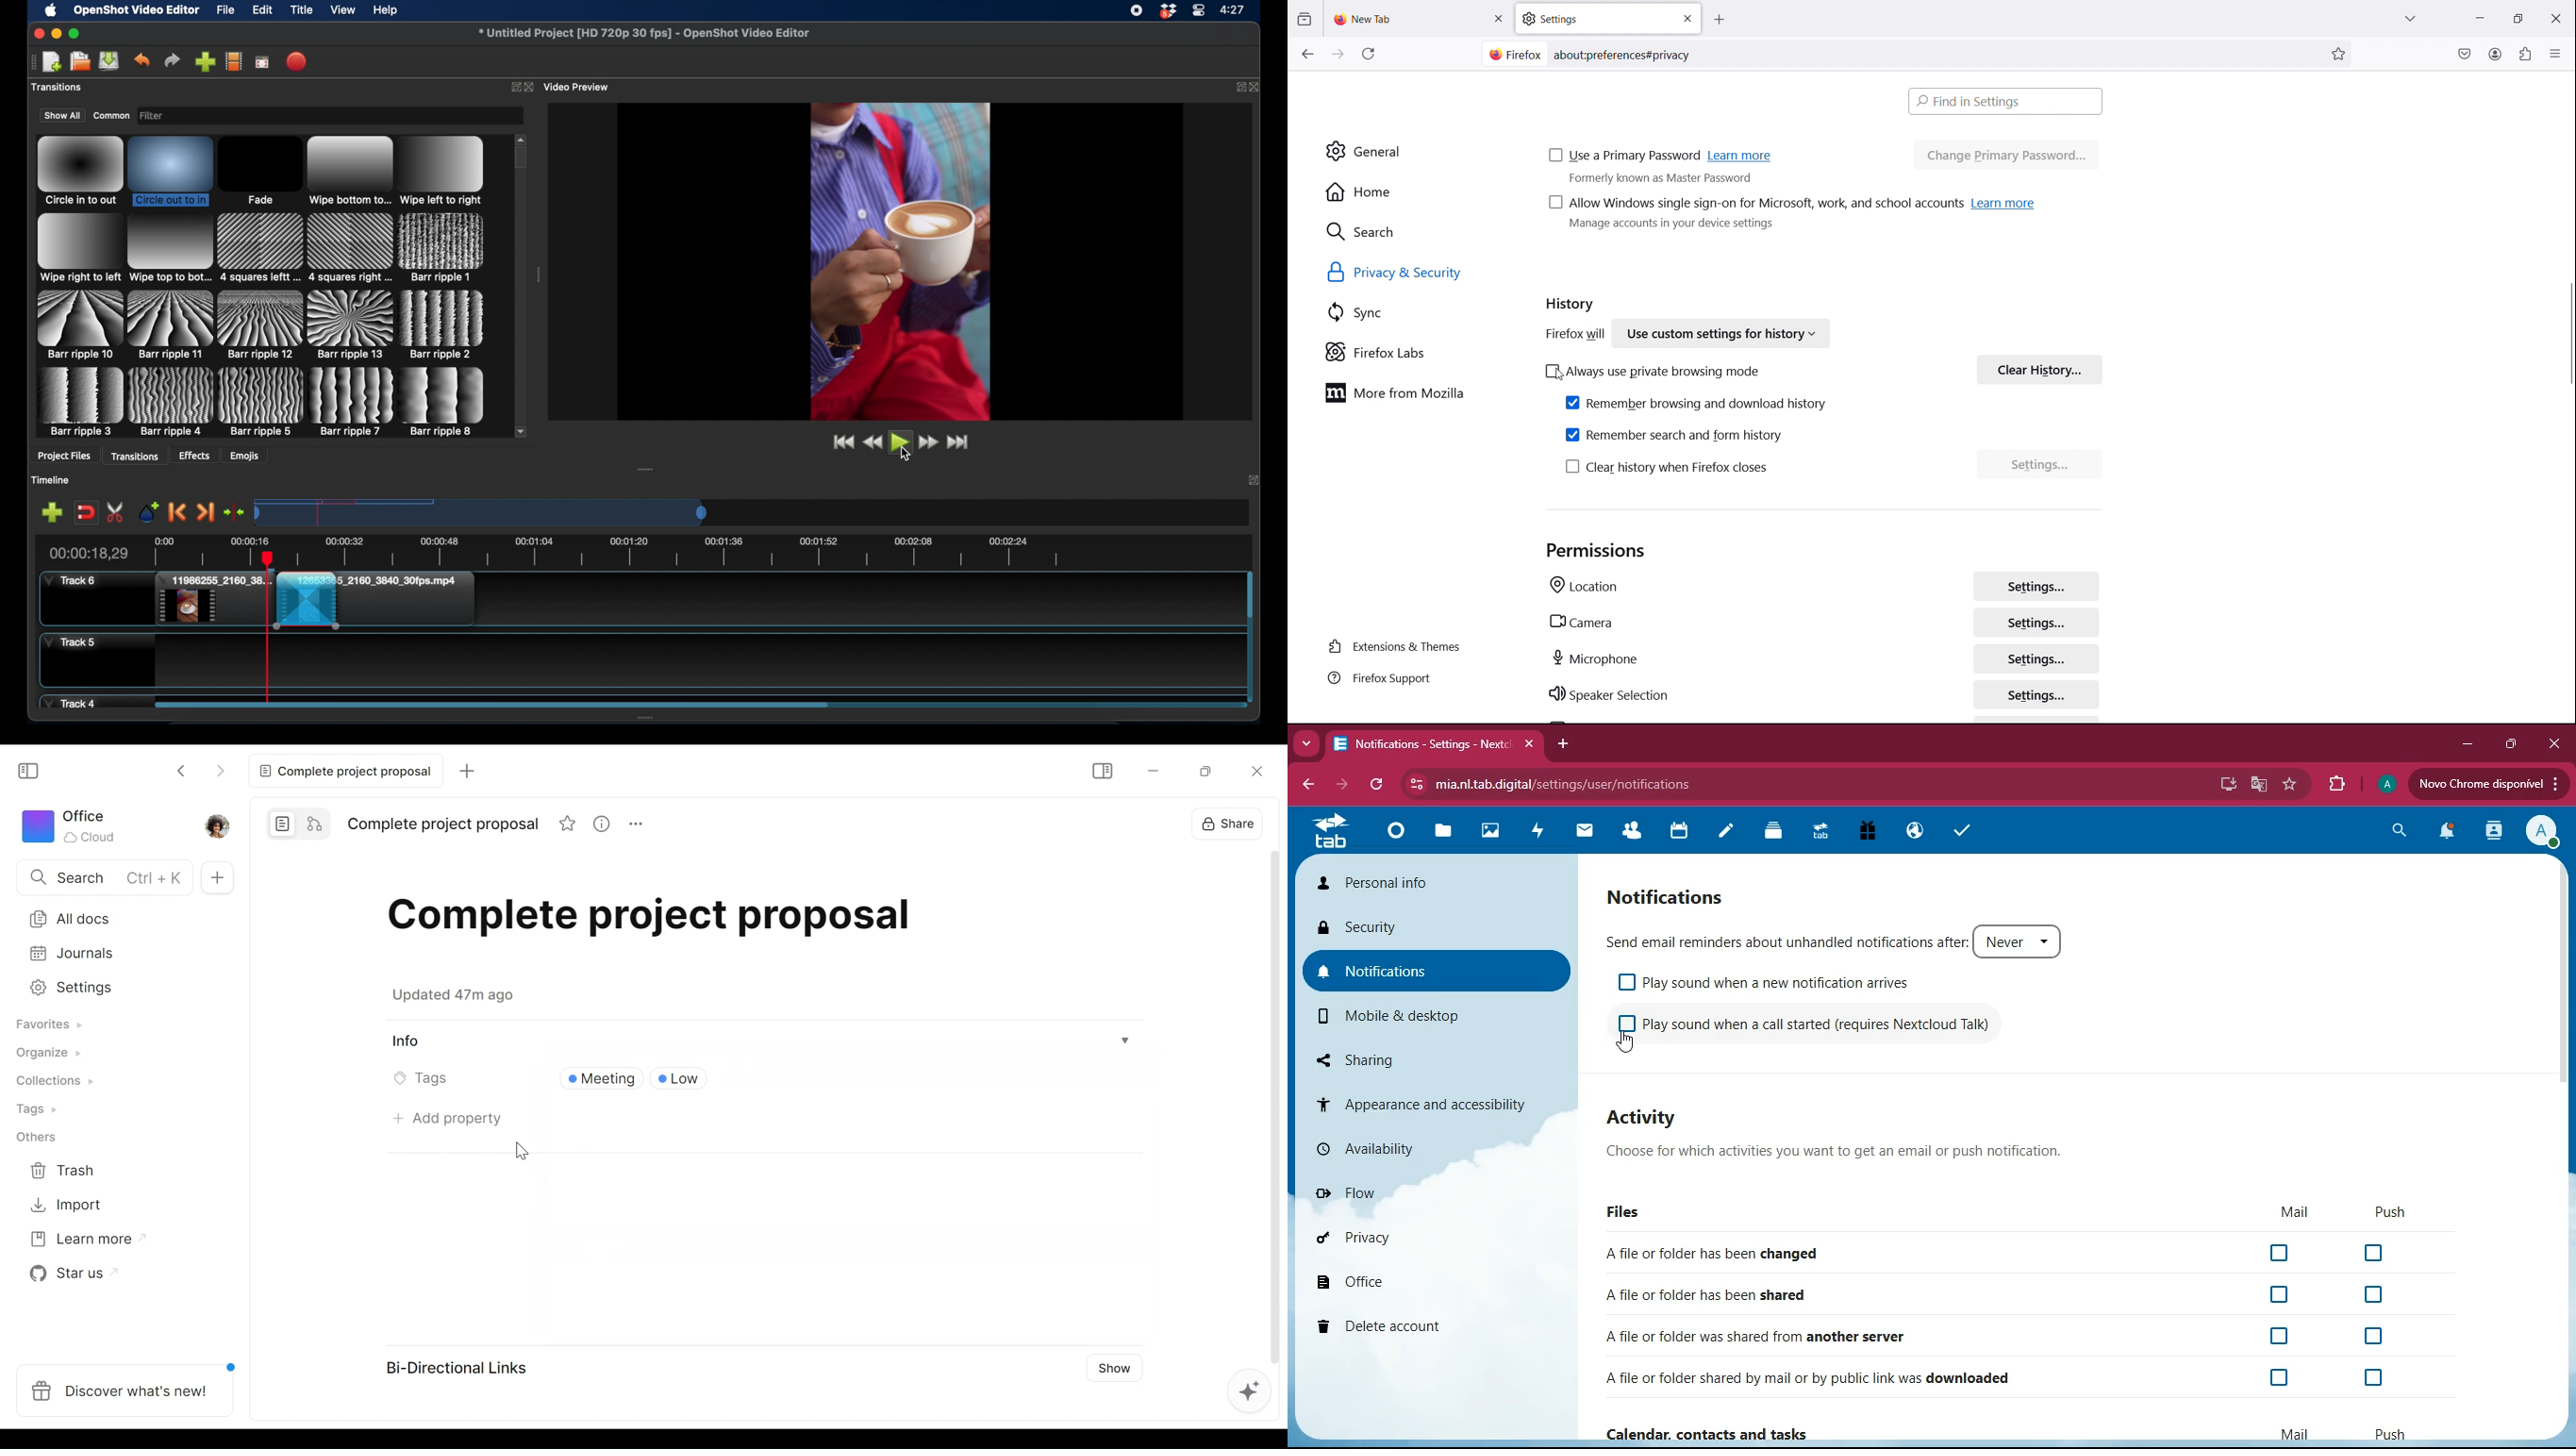 This screenshot has width=2576, height=1456. What do you see at coordinates (2259, 785) in the screenshot?
I see `google translate` at bounding box center [2259, 785].